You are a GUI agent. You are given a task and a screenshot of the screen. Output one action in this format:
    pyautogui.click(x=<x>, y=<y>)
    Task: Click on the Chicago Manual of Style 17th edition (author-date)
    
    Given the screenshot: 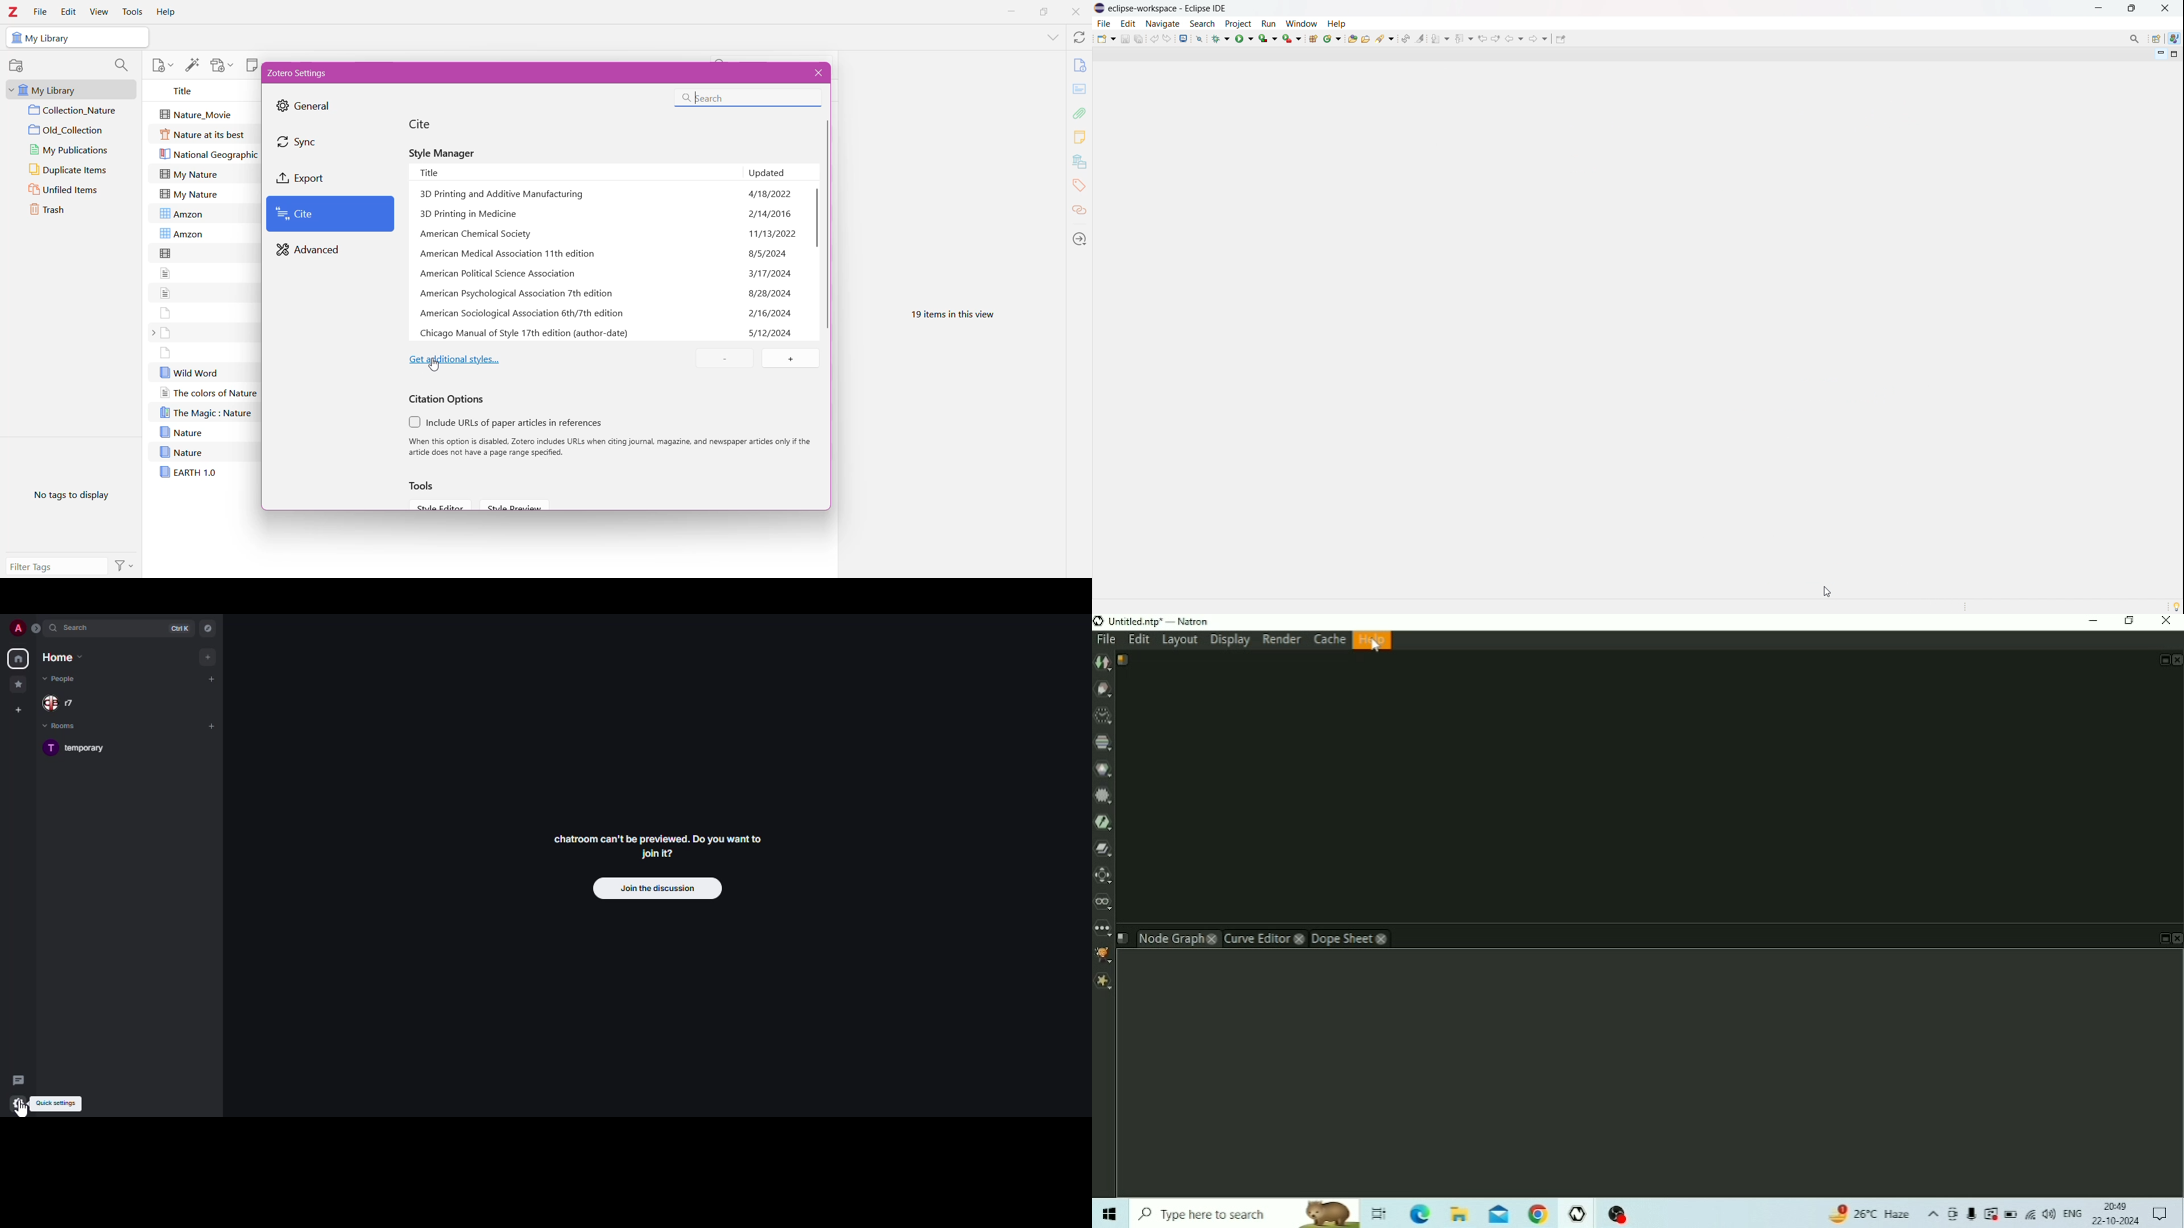 What is the action you would take?
    pyautogui.click(x=525, y=334)
    